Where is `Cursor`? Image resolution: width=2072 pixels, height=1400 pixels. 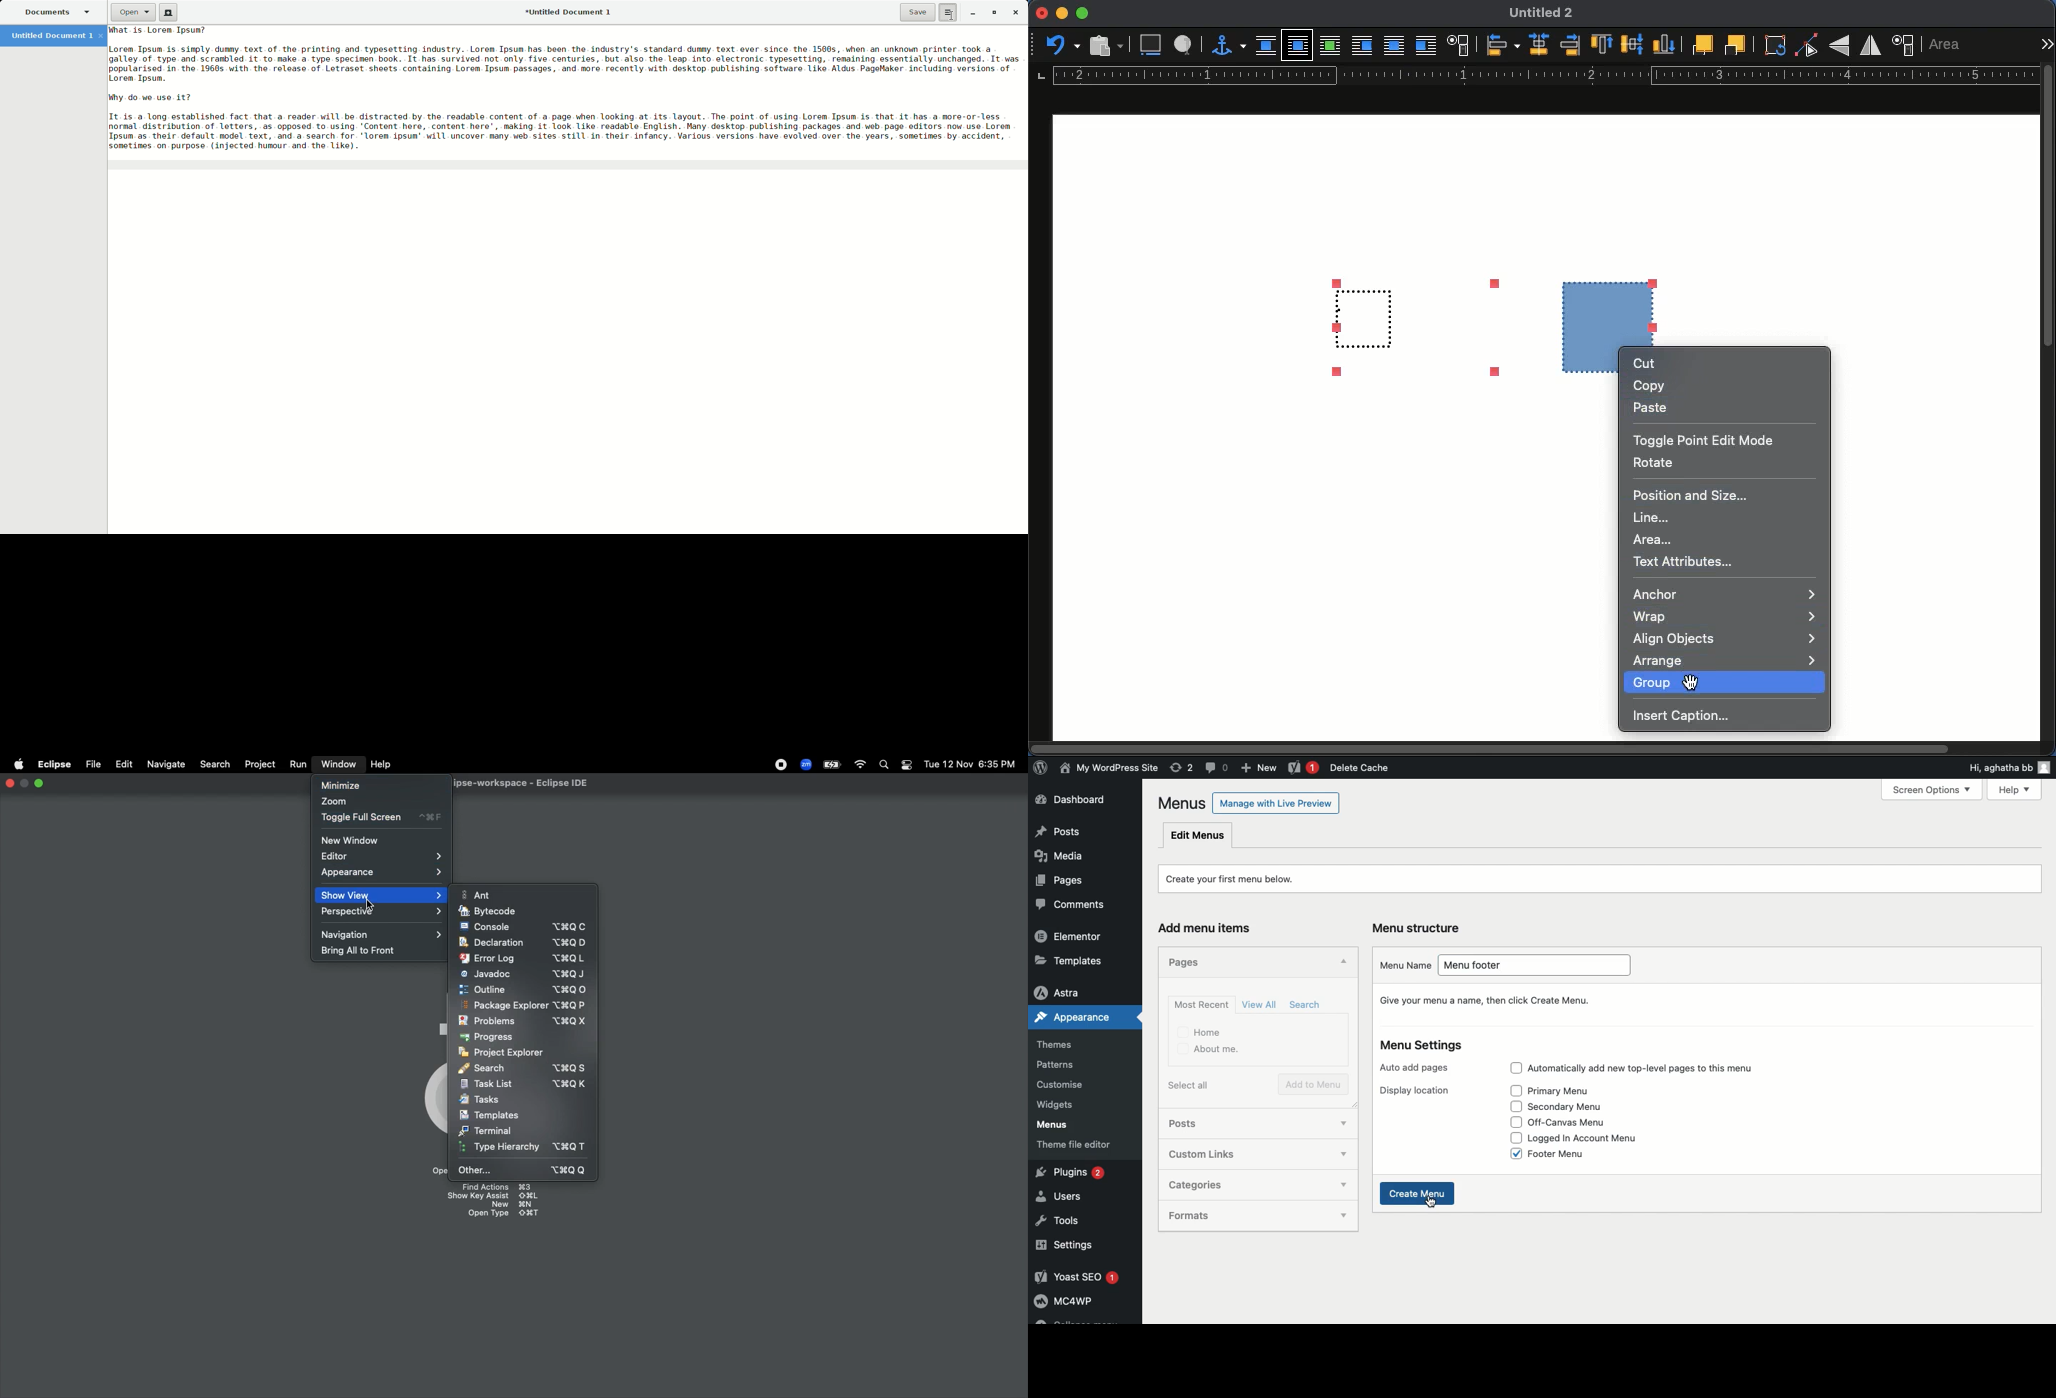
Cursor is located at coordinates (1694, 682).